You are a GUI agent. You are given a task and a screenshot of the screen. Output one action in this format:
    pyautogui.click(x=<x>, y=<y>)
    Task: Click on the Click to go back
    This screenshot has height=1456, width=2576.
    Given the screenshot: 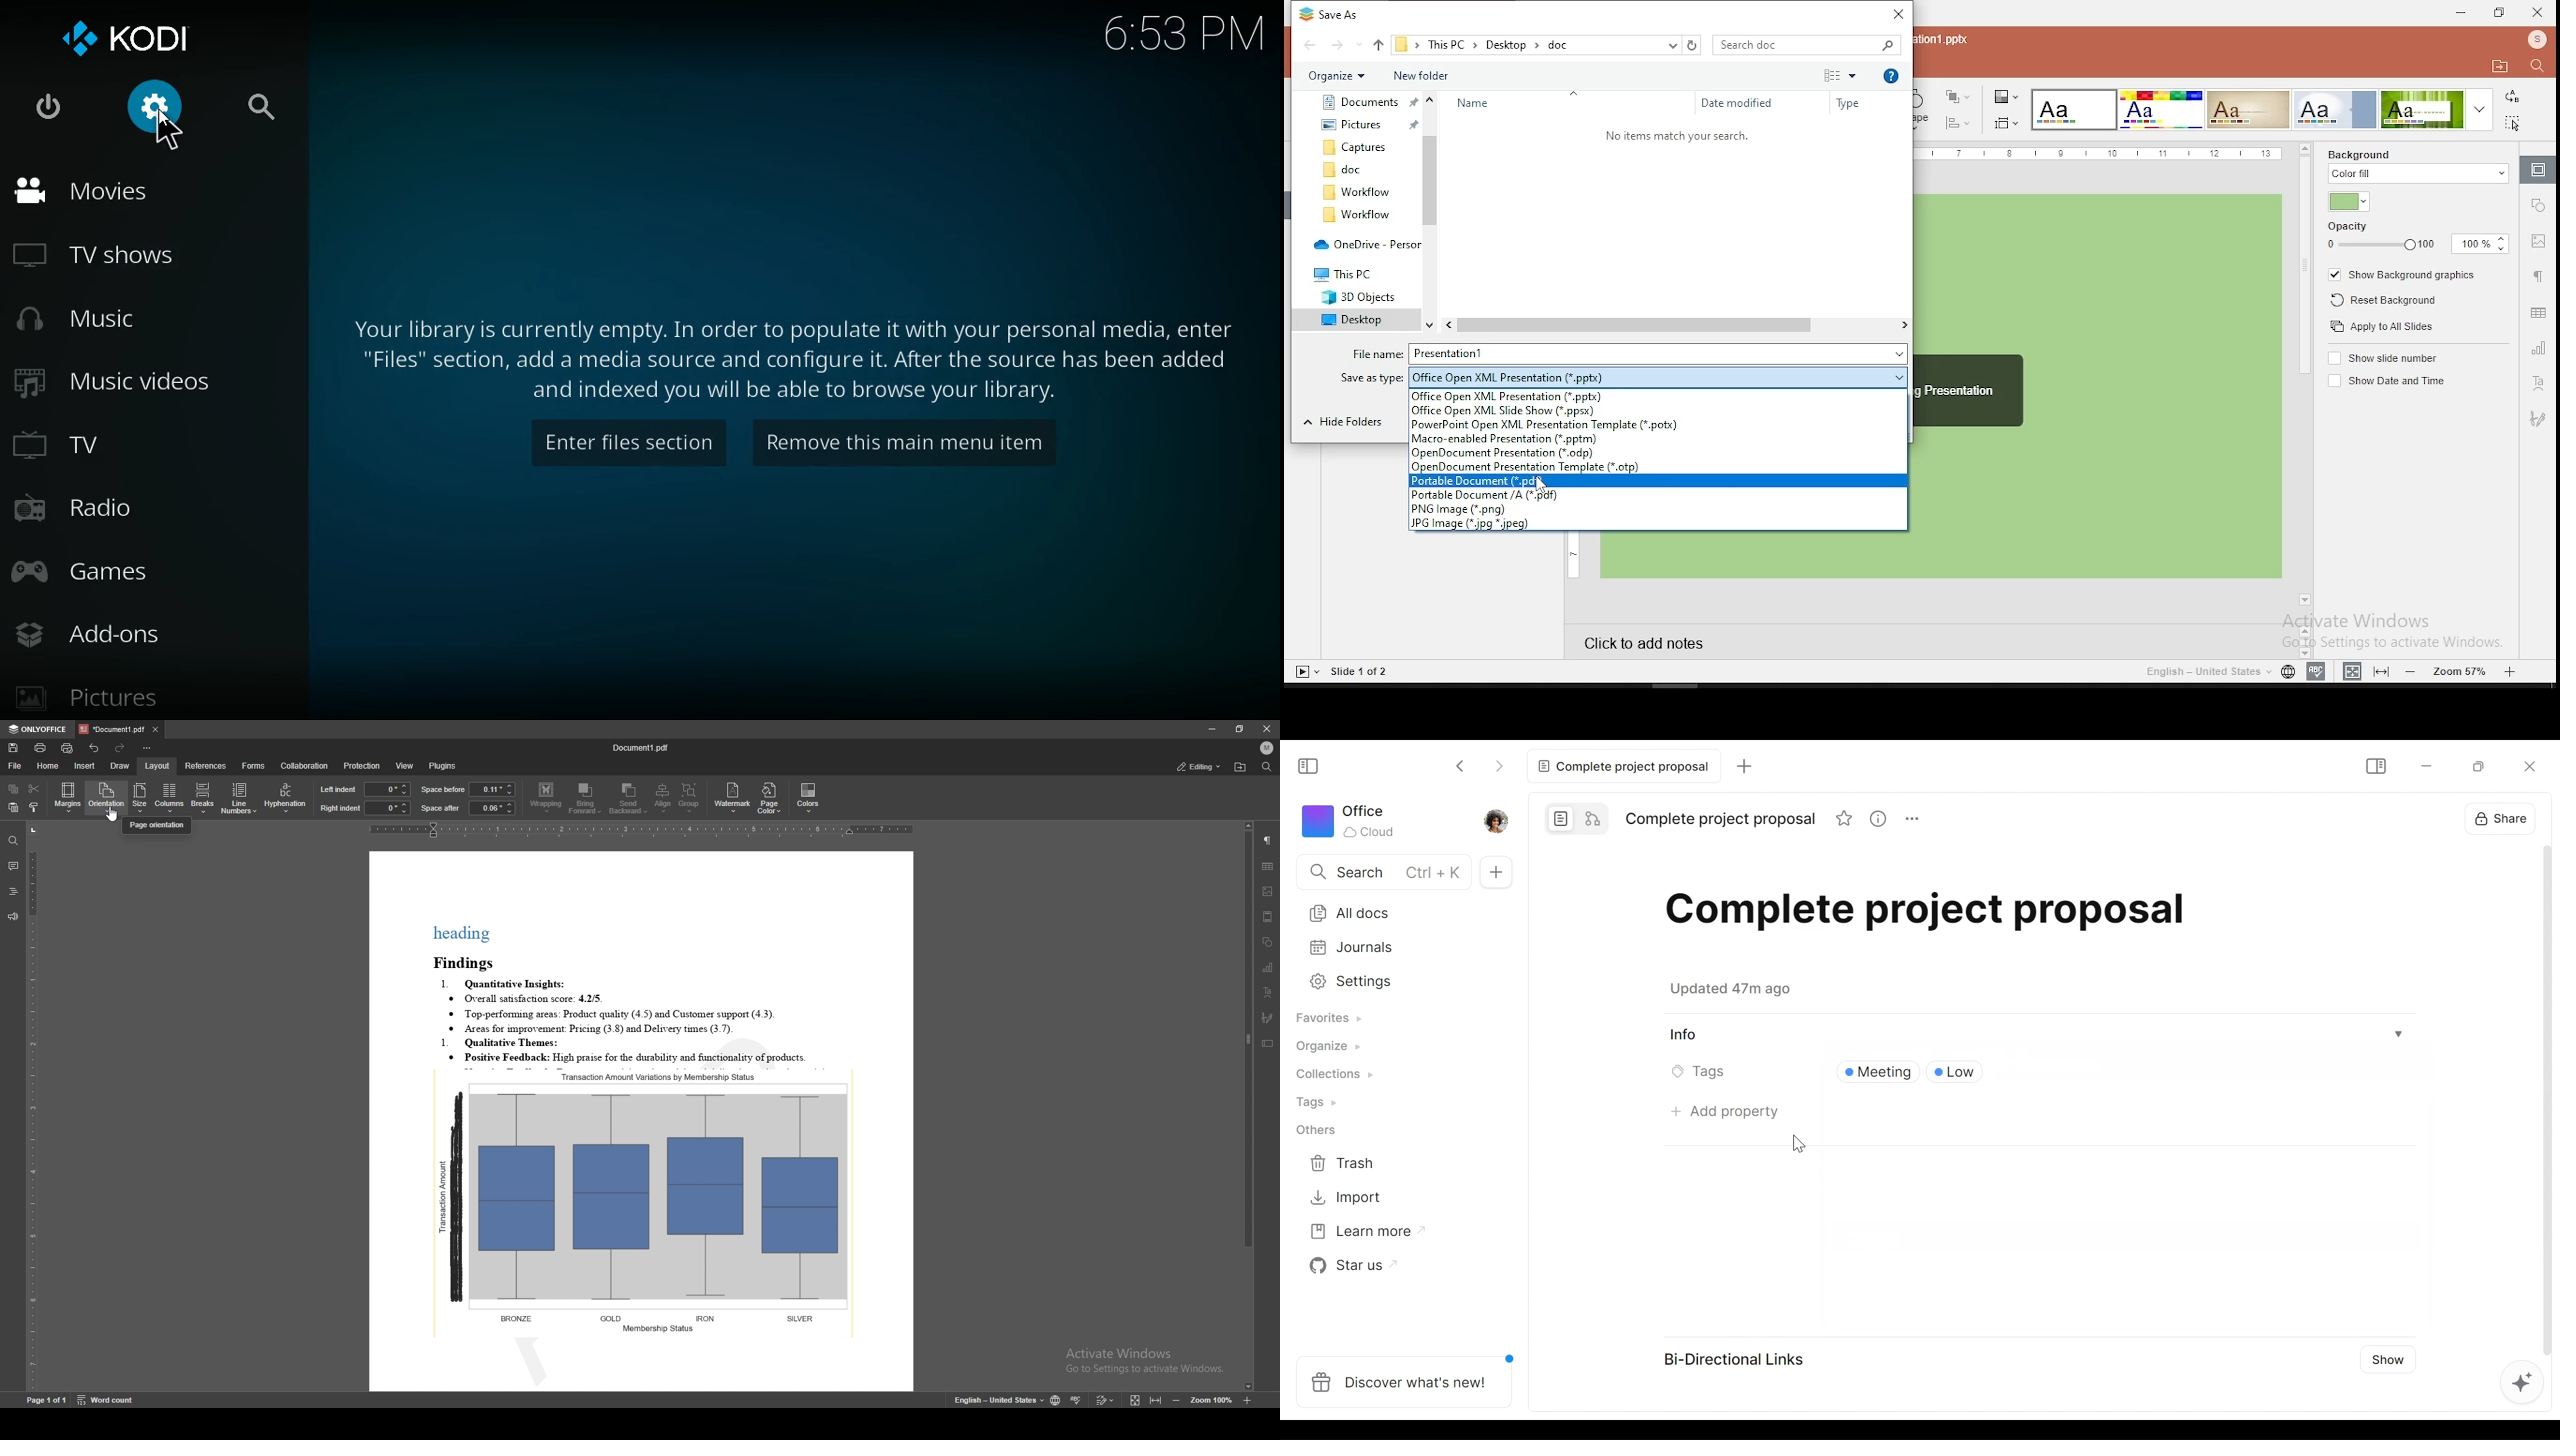 What is the action you would take?
    pyautogui.click(x=1463, y=764)
    